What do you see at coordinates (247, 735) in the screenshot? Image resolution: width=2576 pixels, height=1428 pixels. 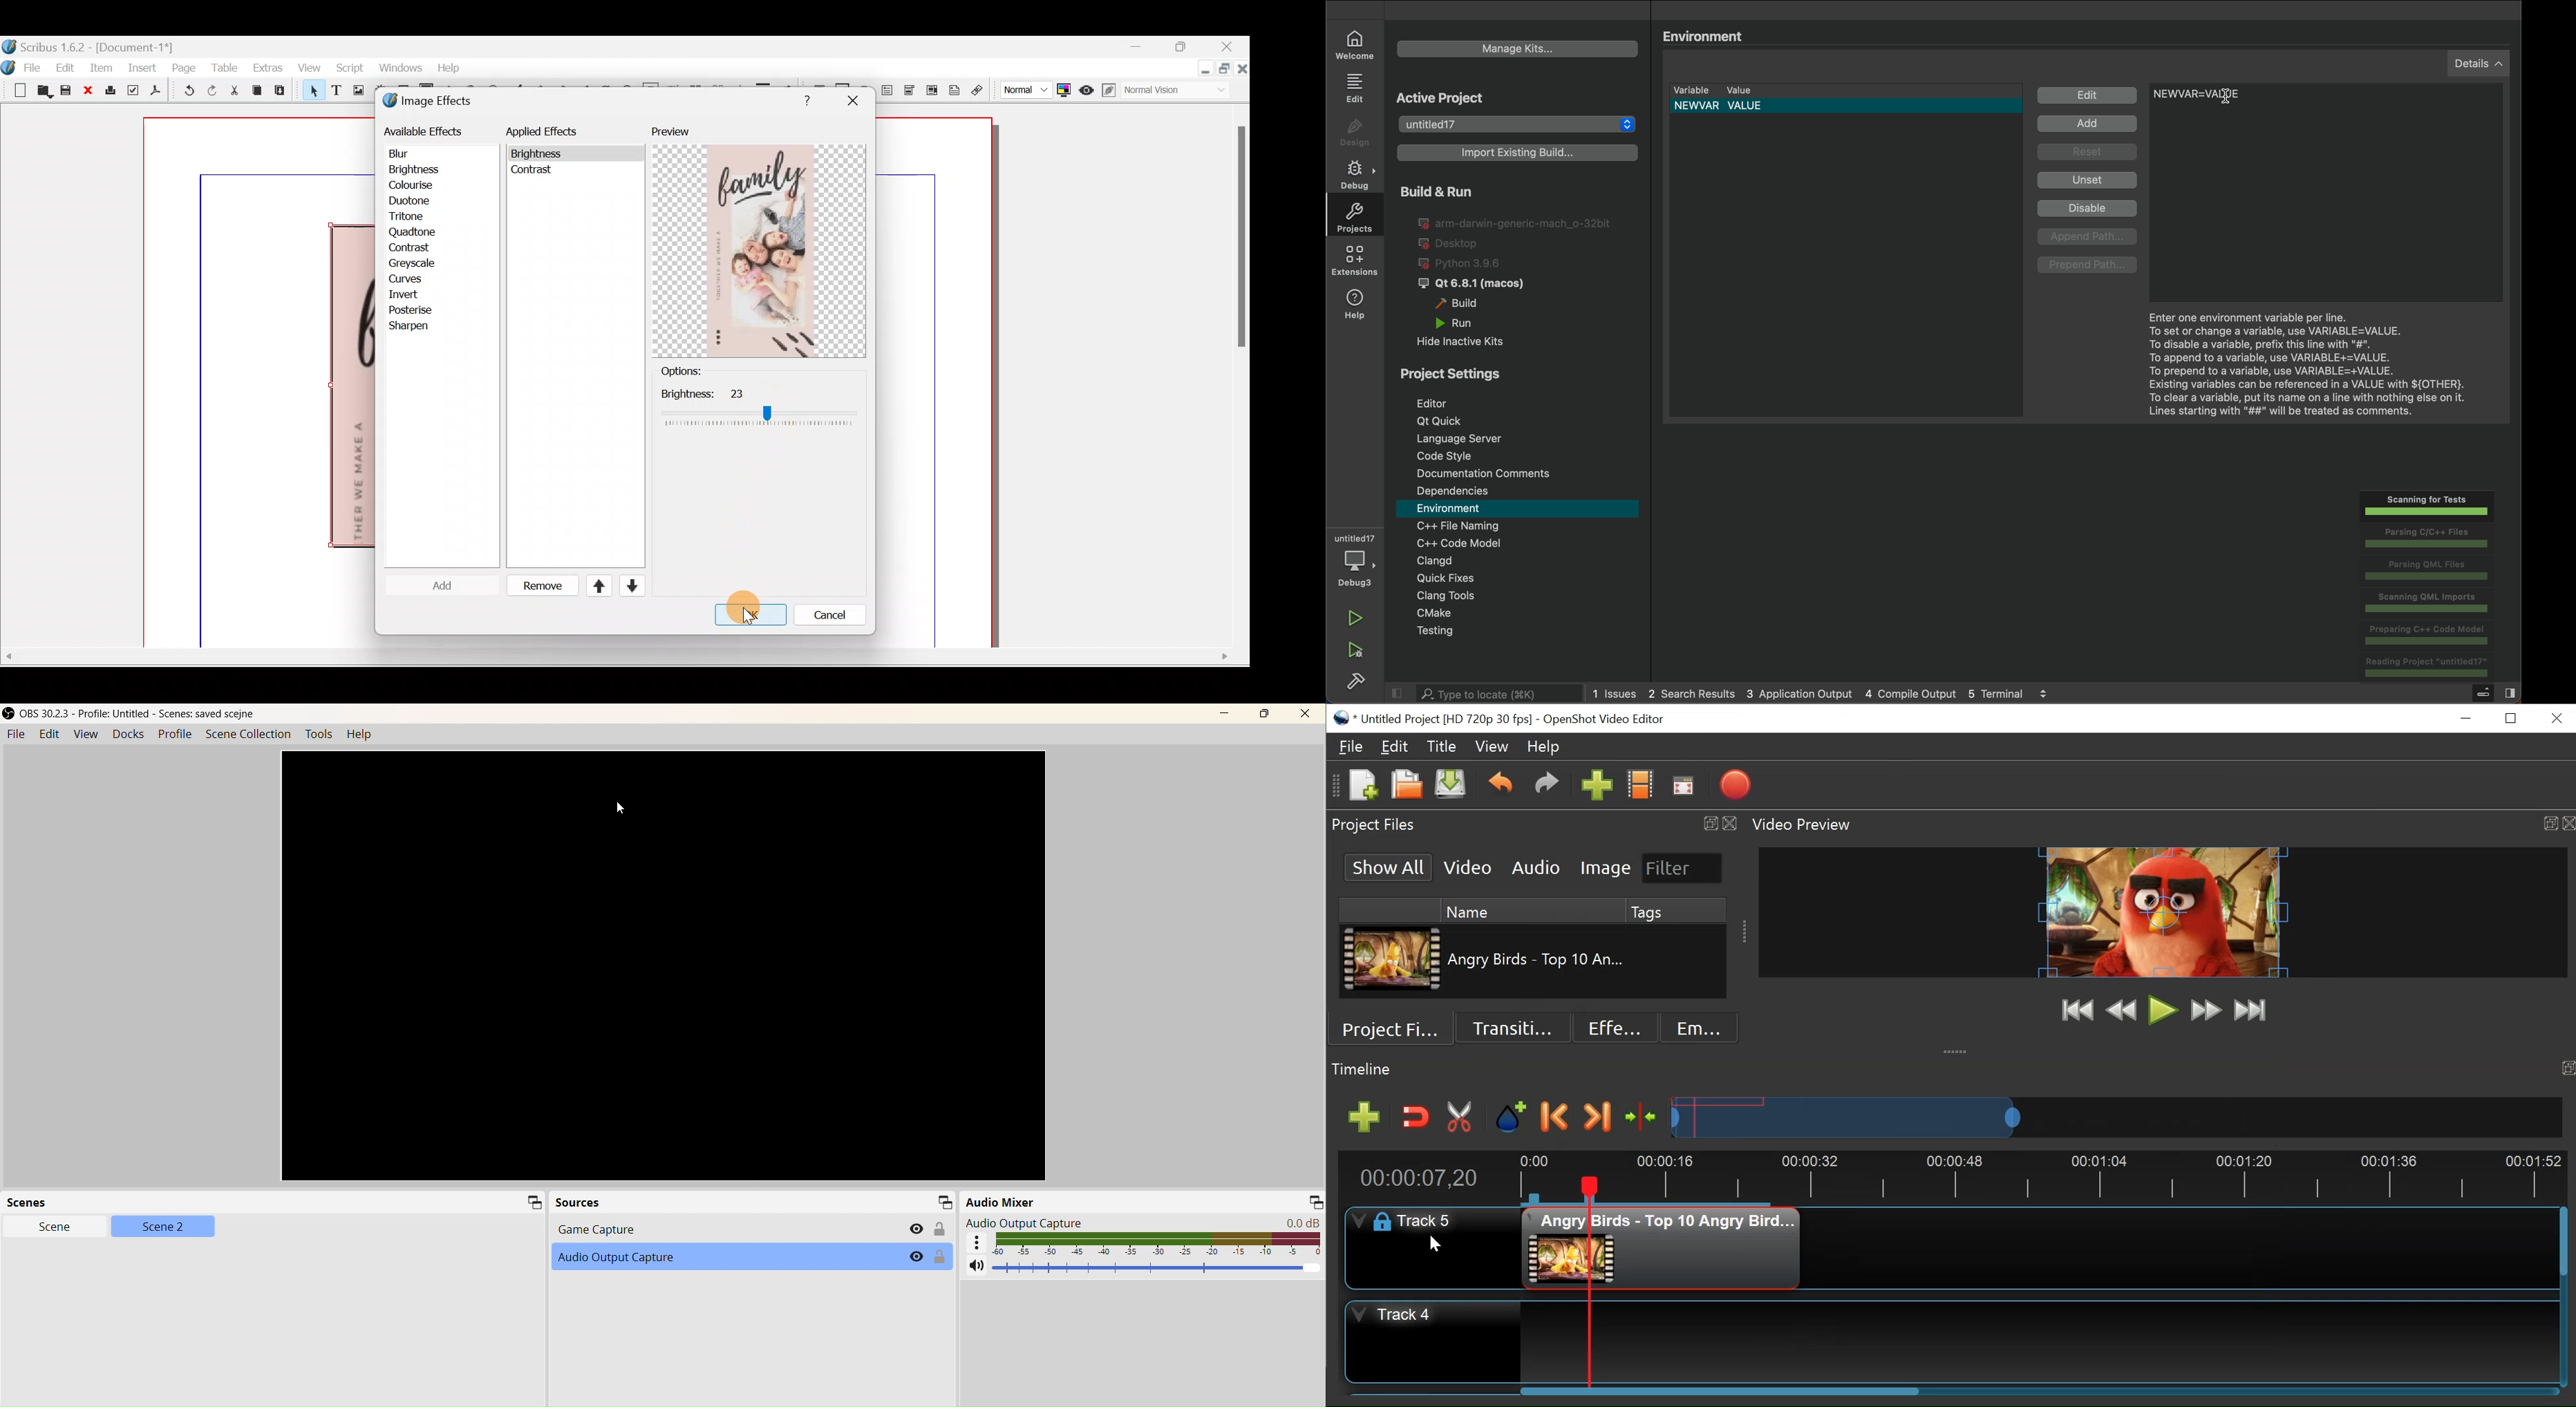 I see `SceneCollection` at bounding box center [247, 735].